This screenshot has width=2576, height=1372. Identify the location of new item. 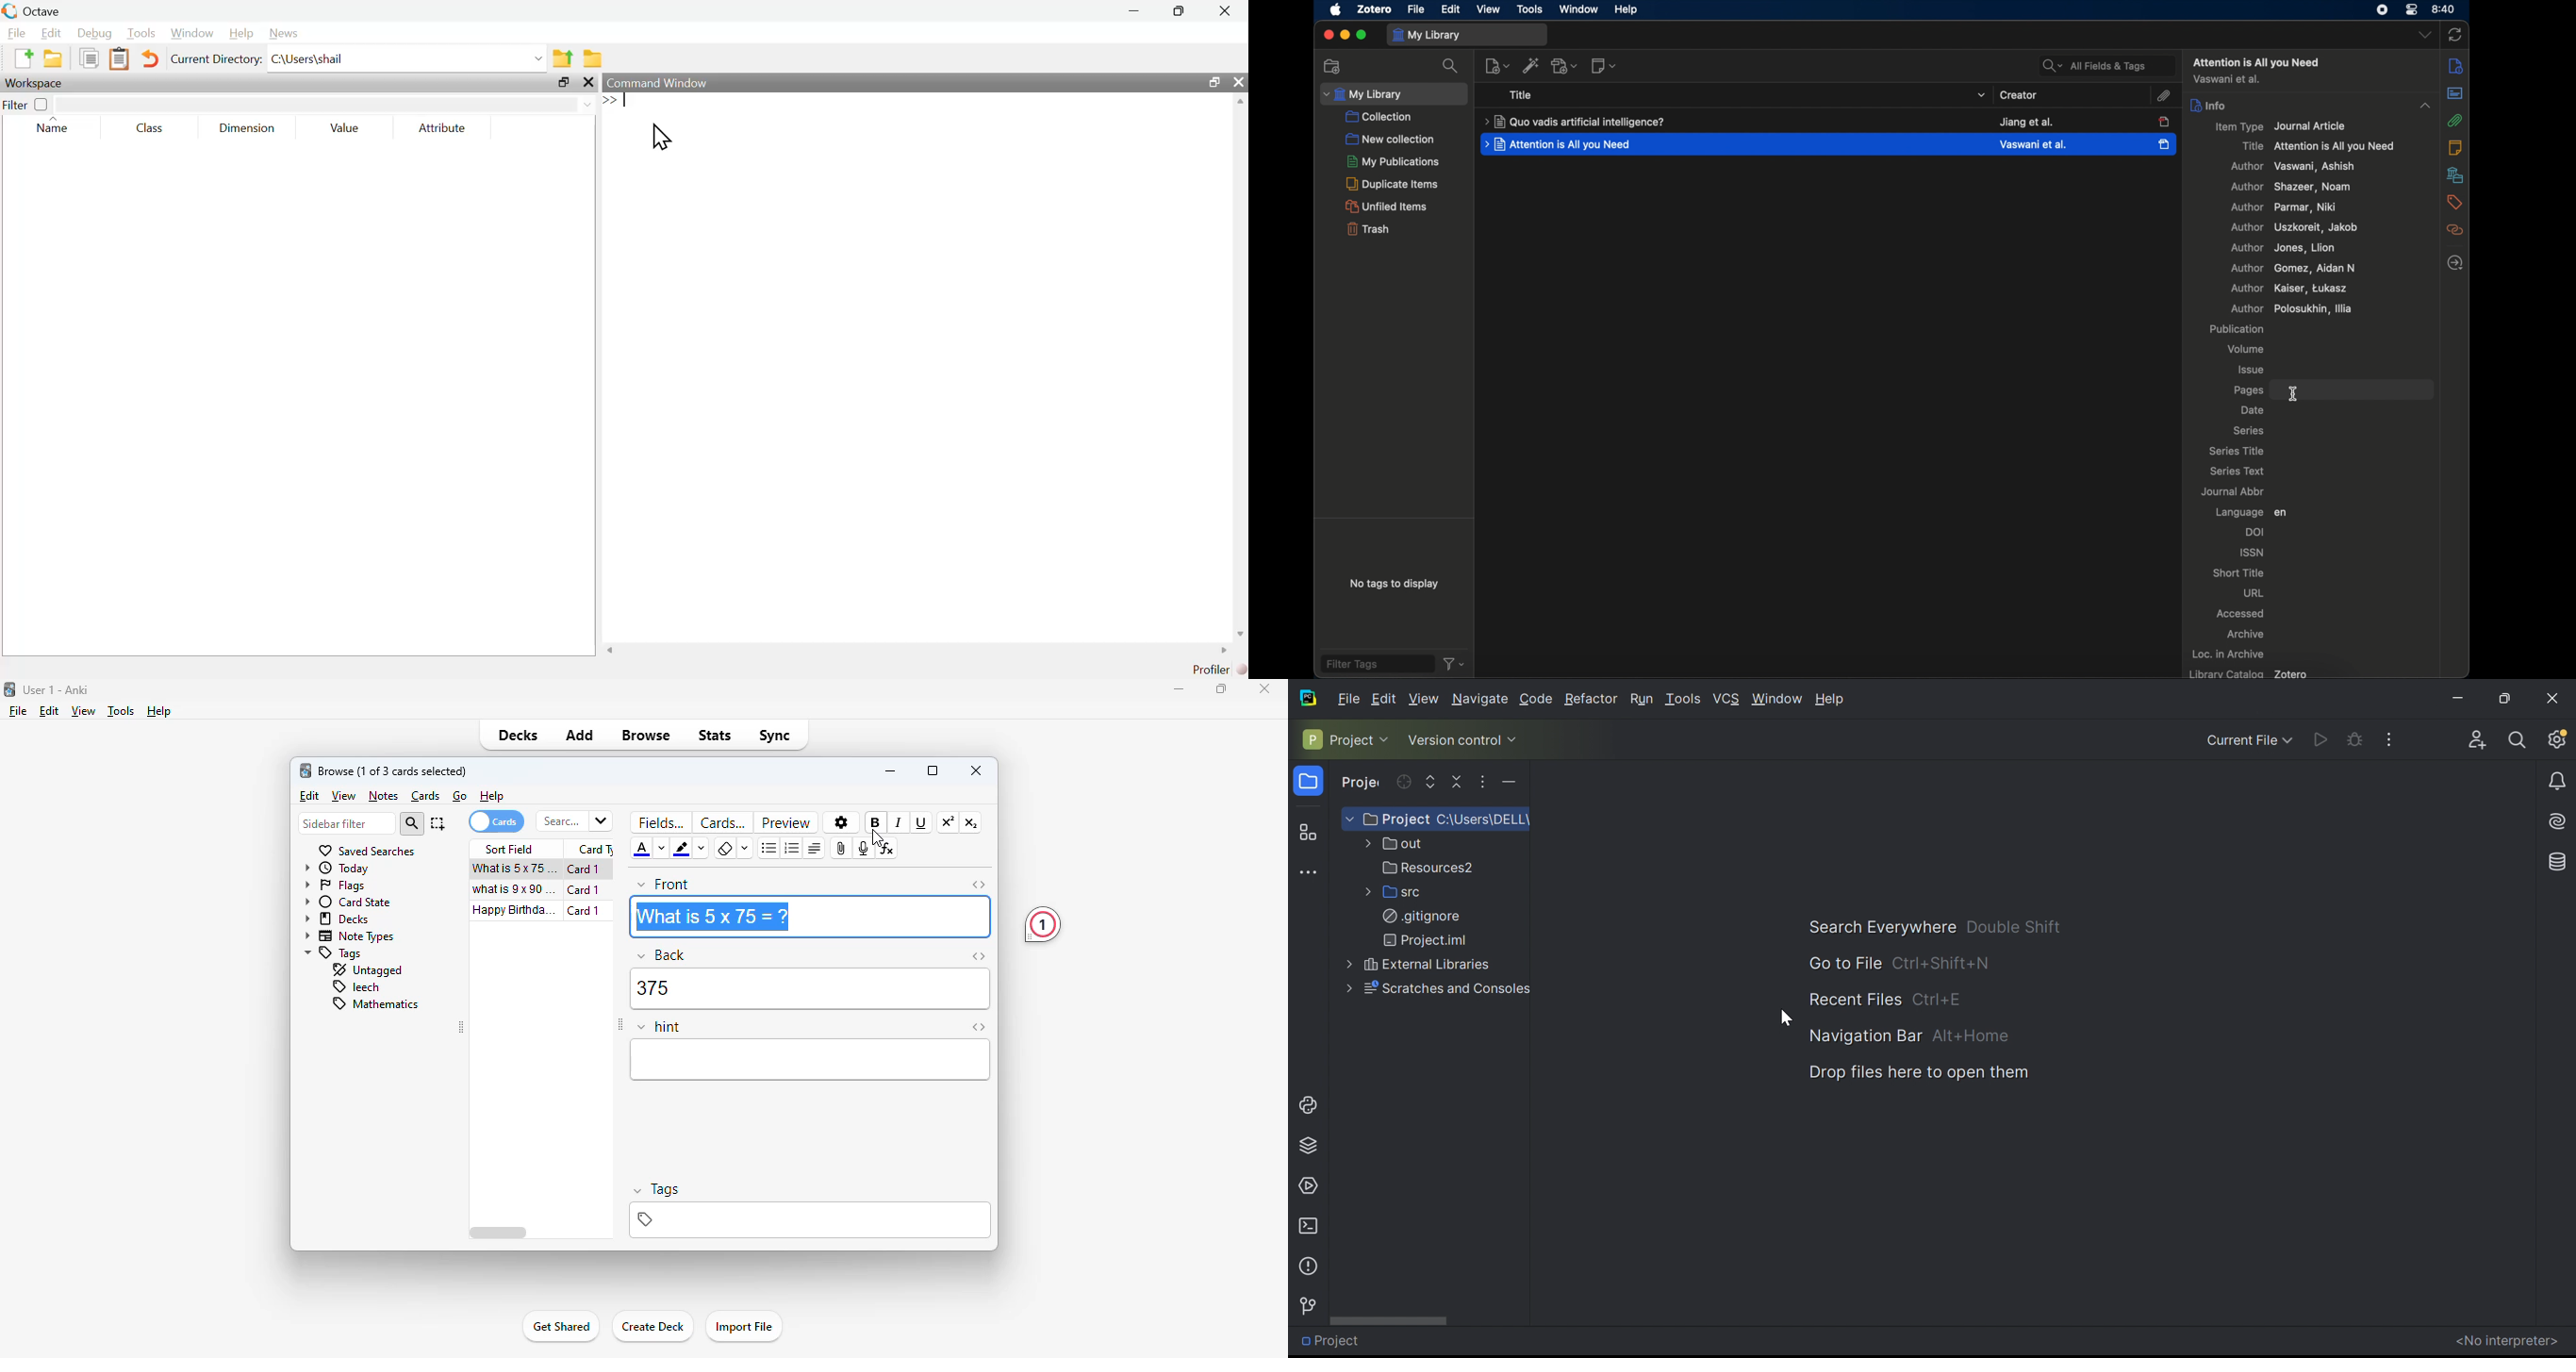
(1497, 65).